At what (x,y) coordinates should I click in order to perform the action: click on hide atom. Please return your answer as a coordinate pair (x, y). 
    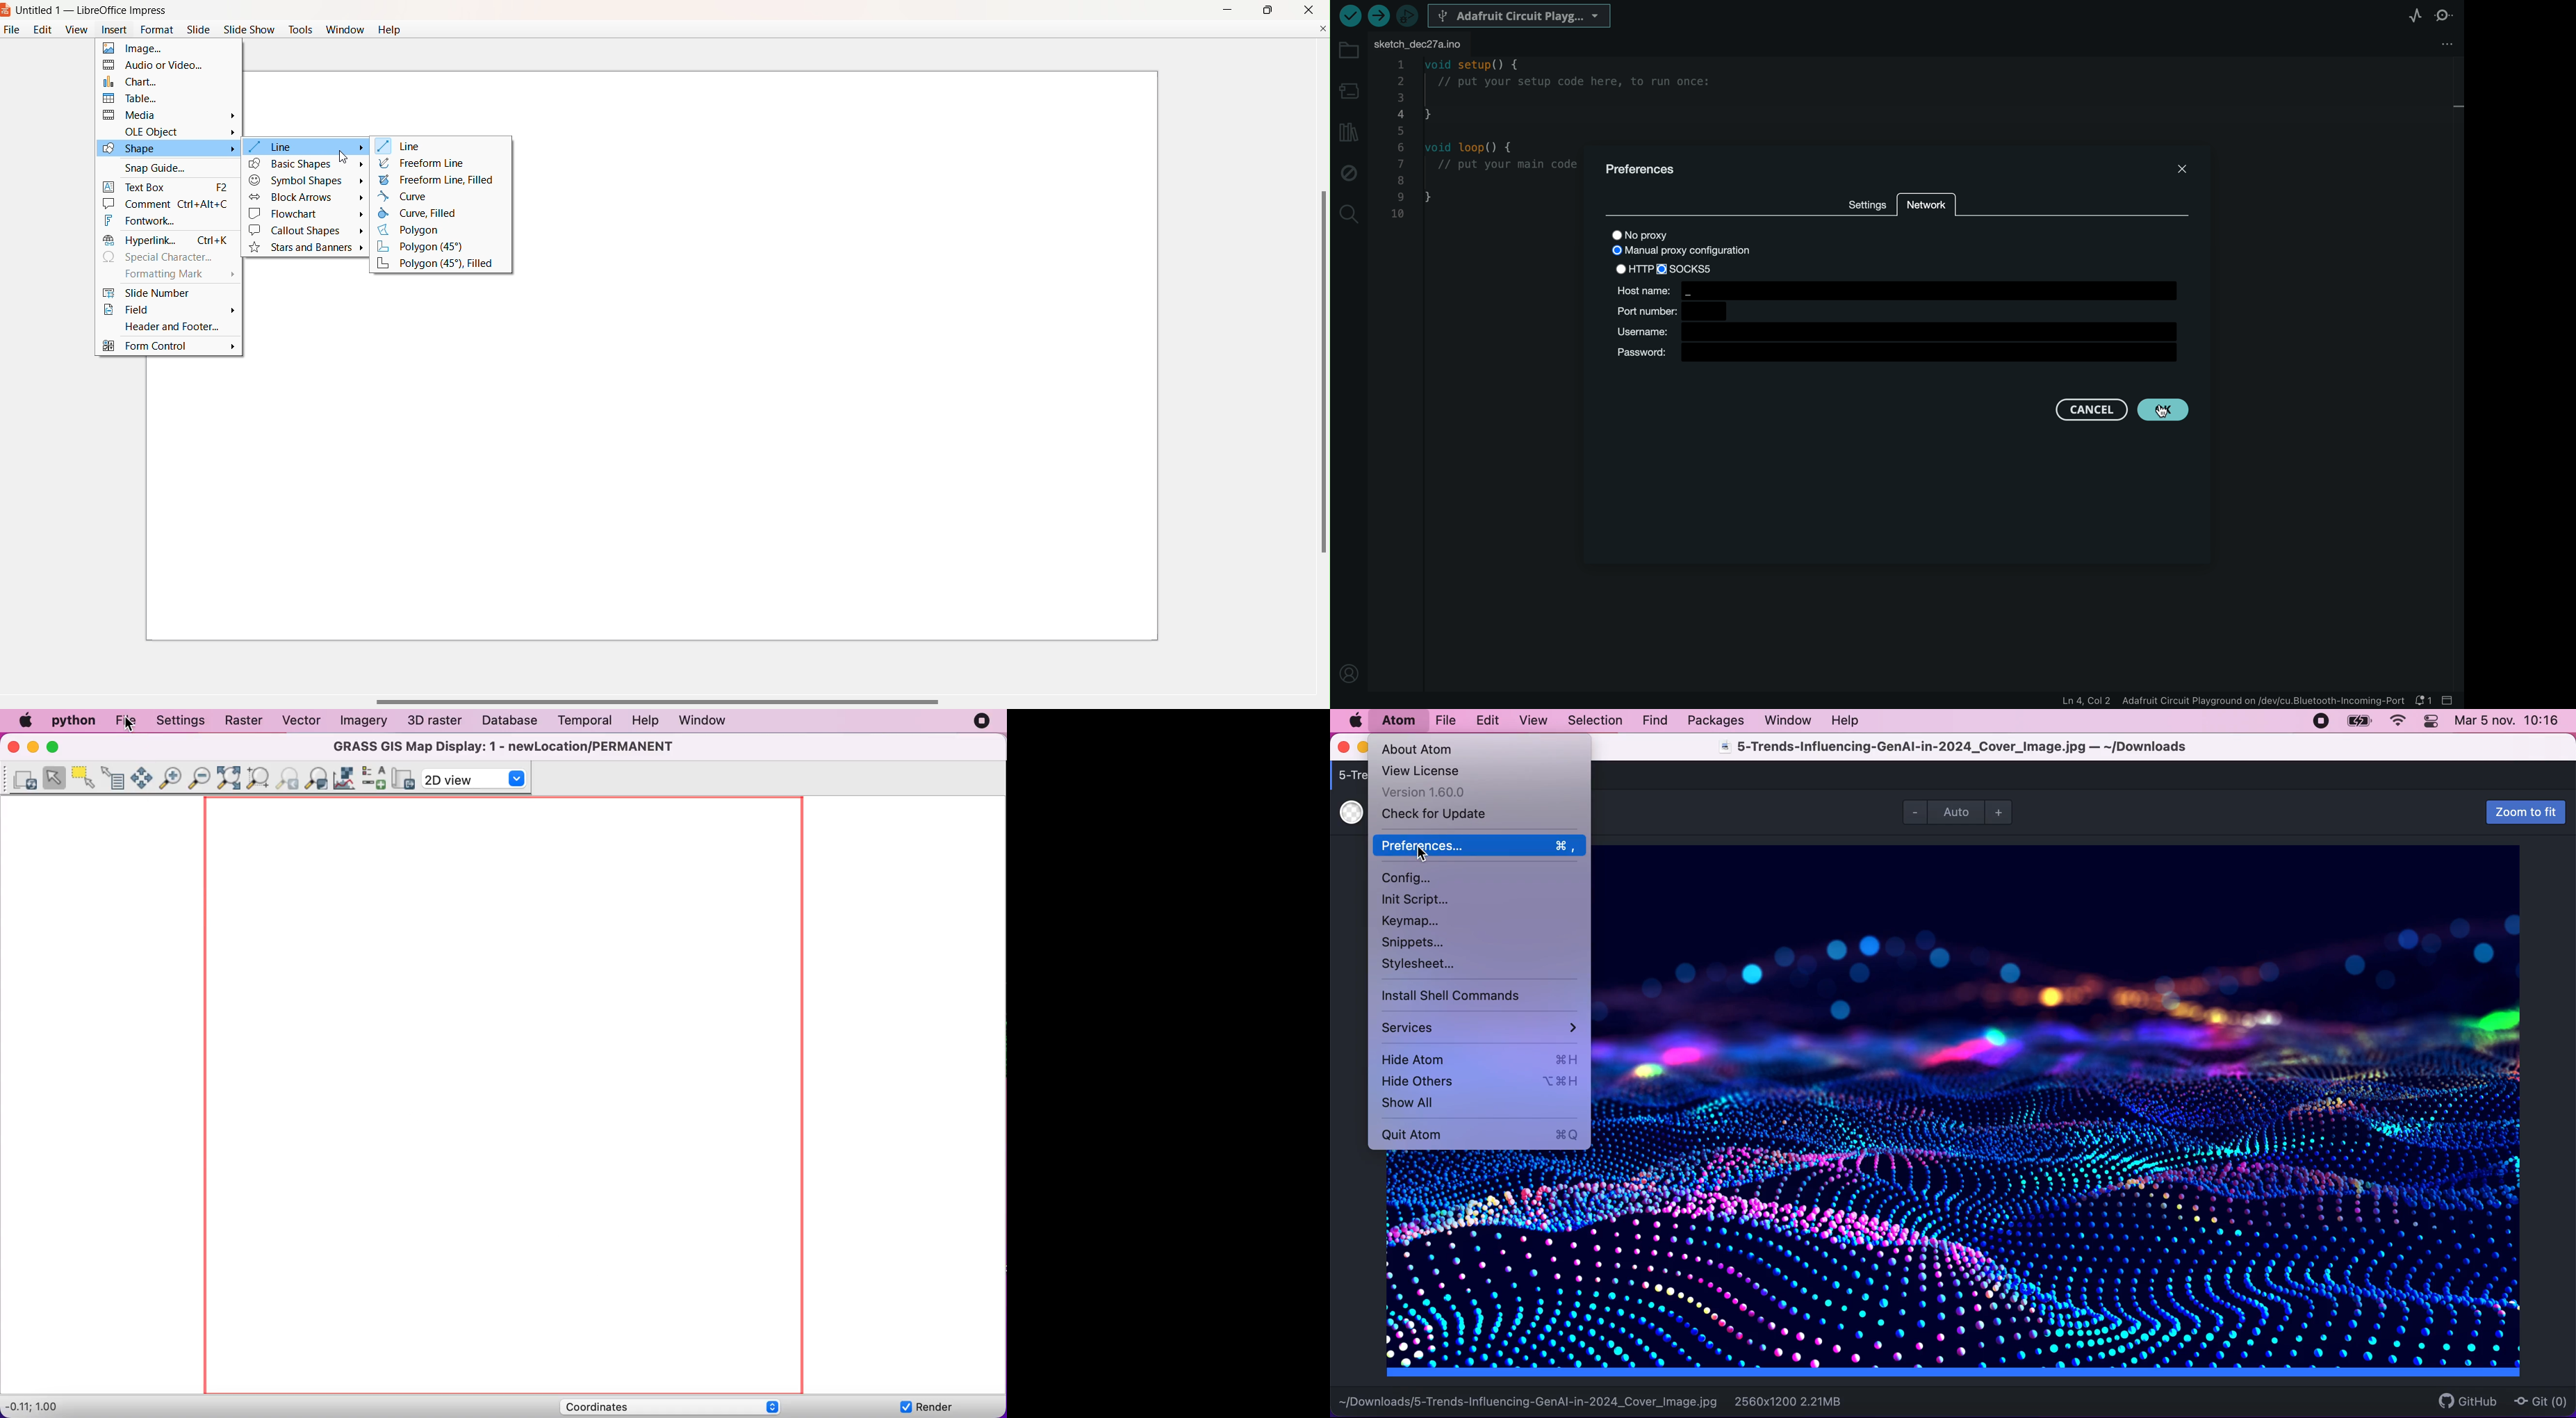
    Looking at the image, I should click on (1477, 1058).